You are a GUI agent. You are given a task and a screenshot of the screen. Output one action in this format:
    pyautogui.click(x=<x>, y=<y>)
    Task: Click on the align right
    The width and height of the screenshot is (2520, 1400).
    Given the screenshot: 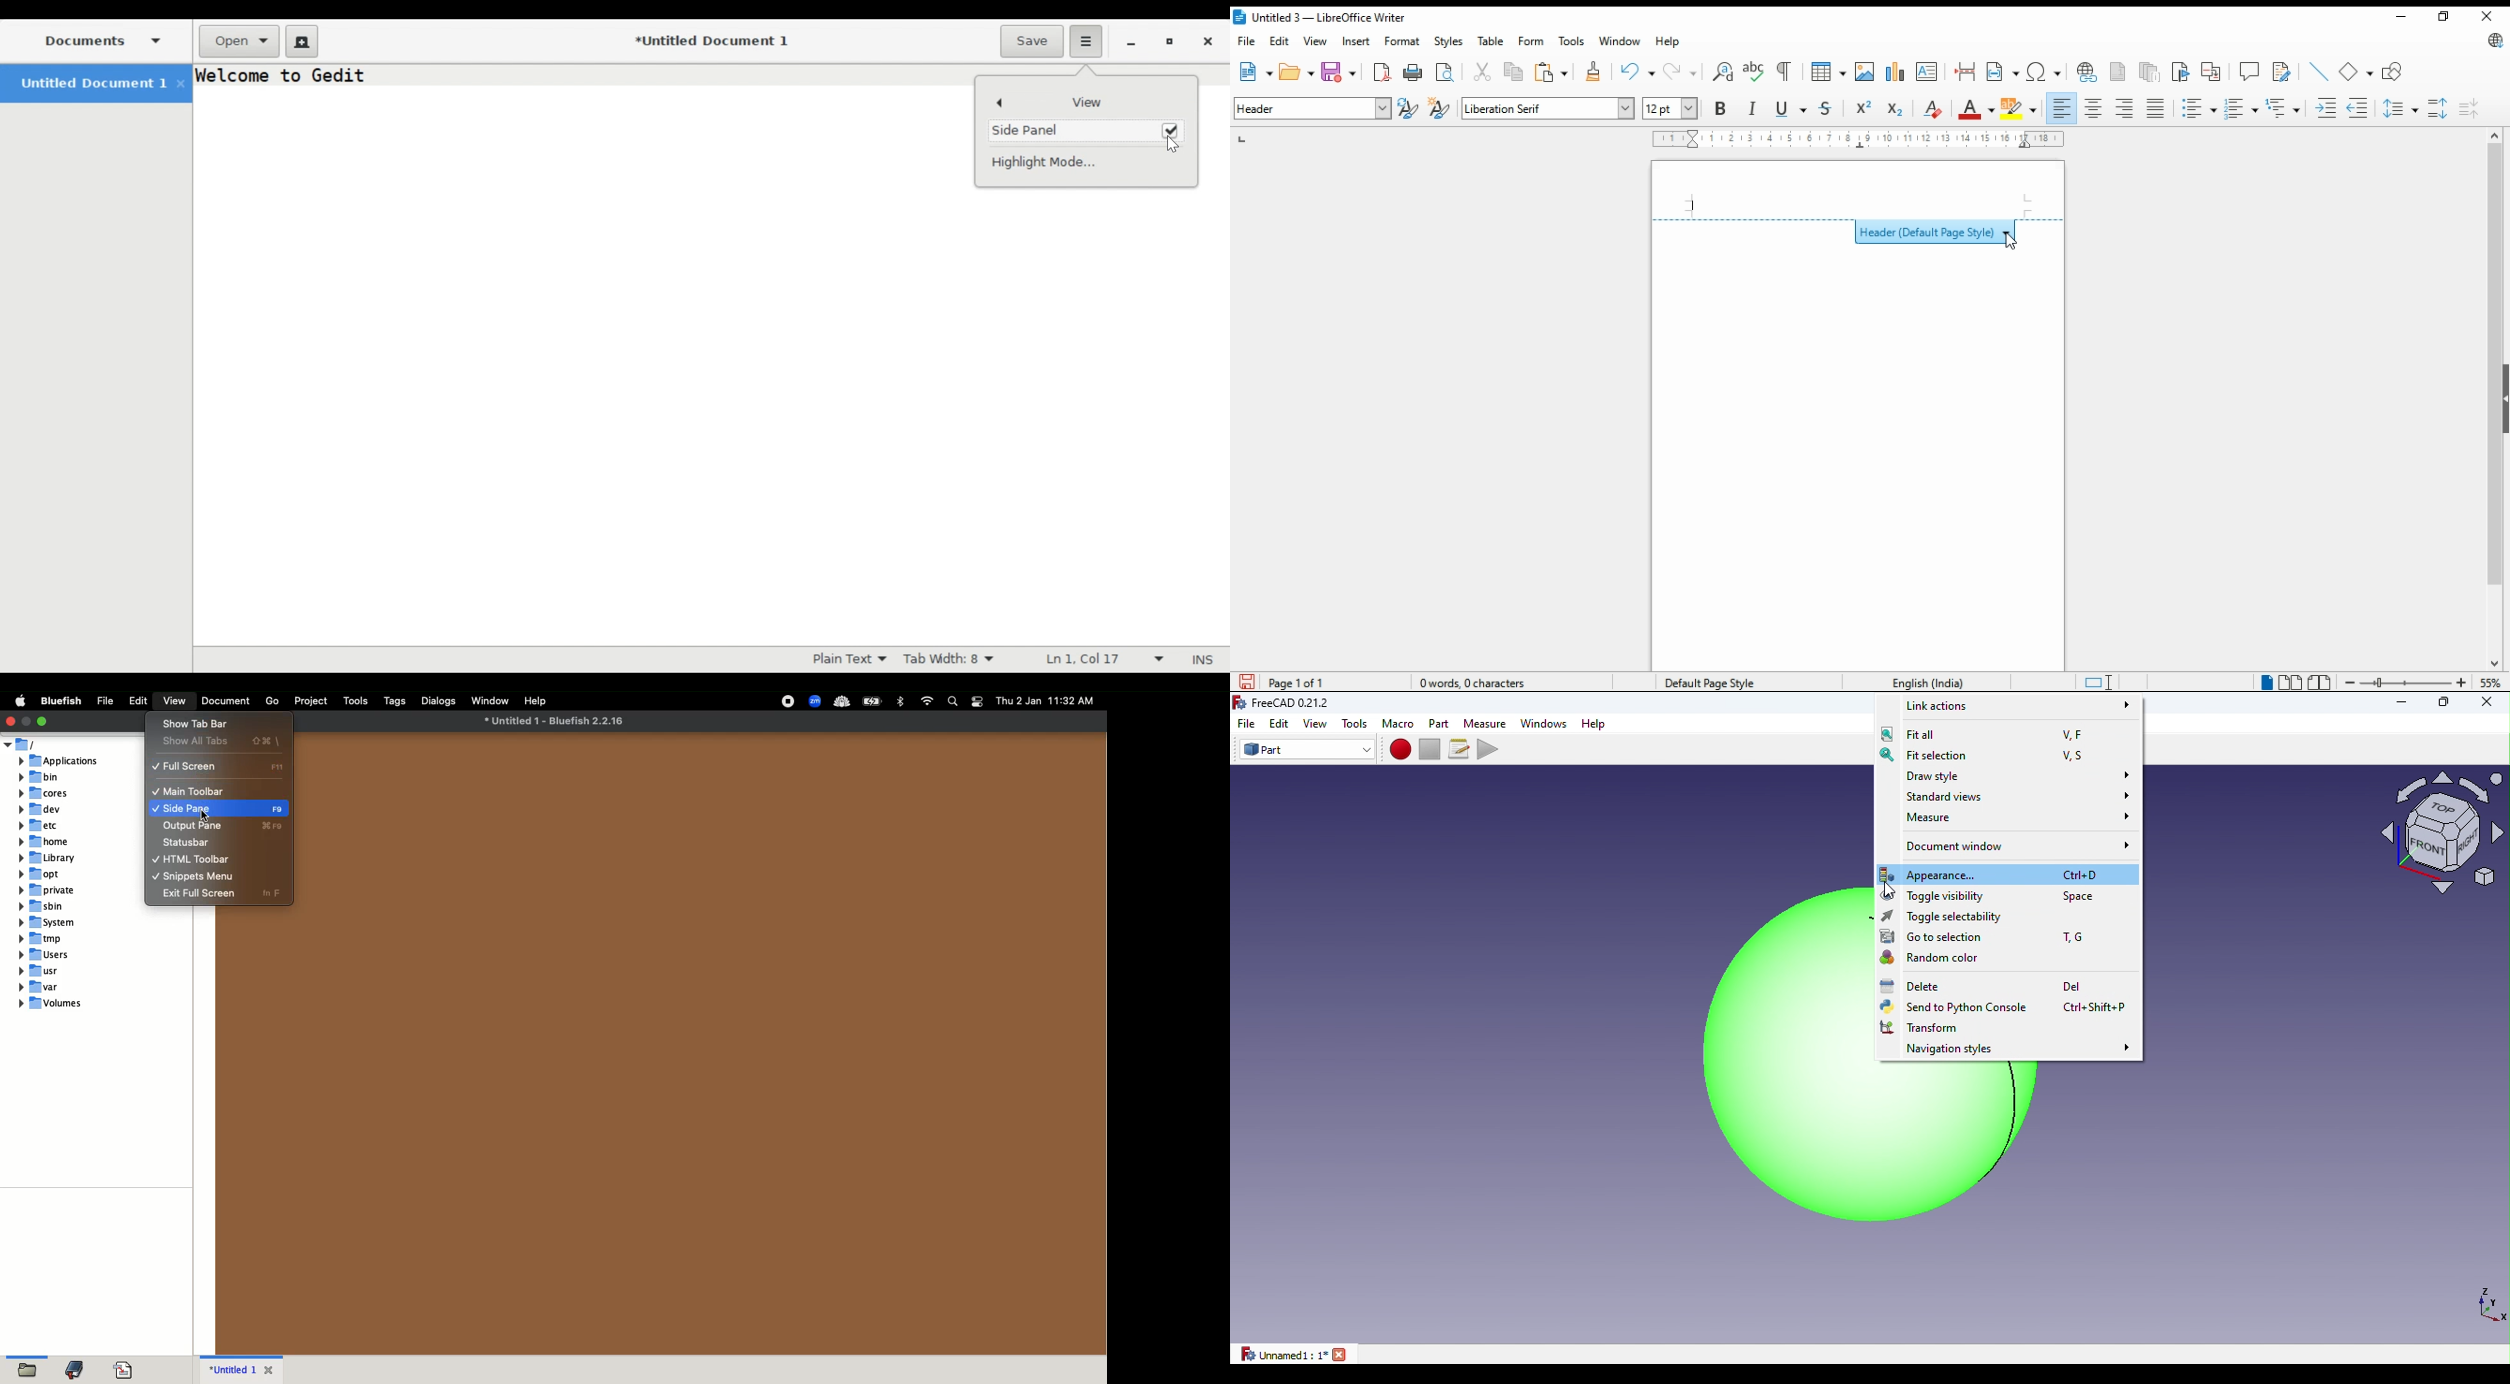 What is the action you would take?
    pyautogui.click(x=2125, y=108)
    